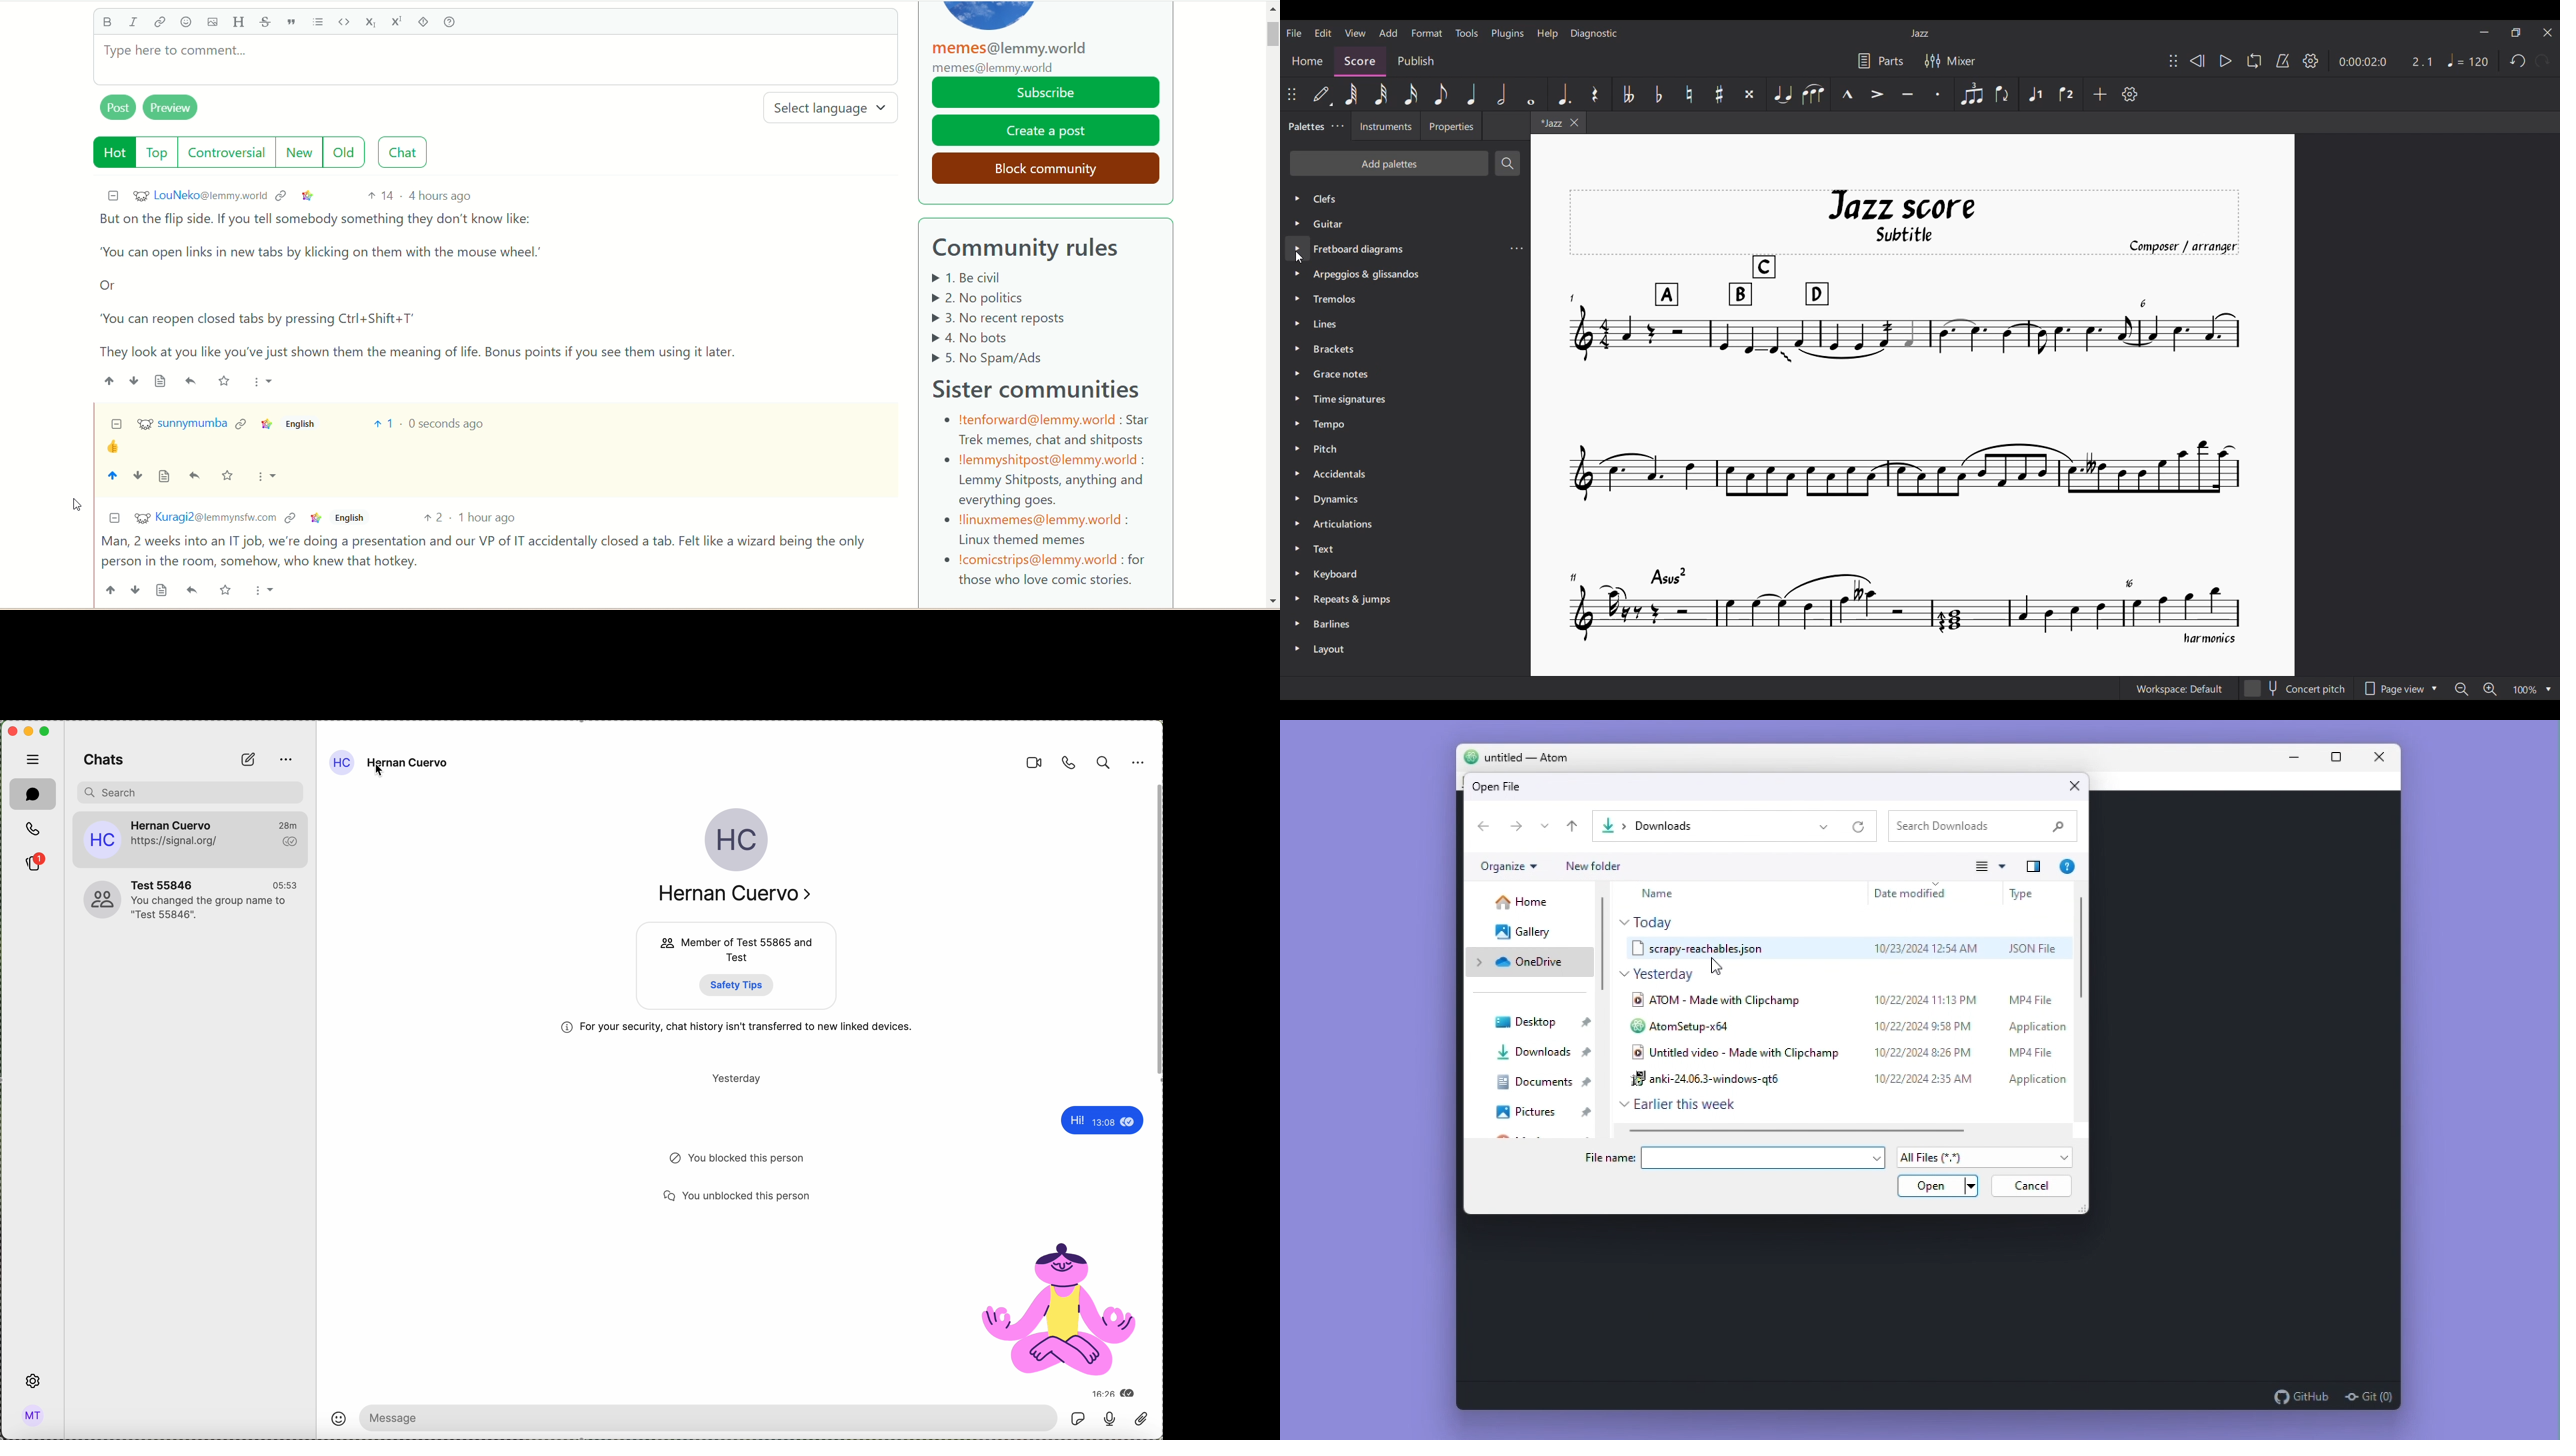  What do you see at coordinates (1971, 95) in the screenshot?
I see `Tuplet` at bounding box center [1971, 95].